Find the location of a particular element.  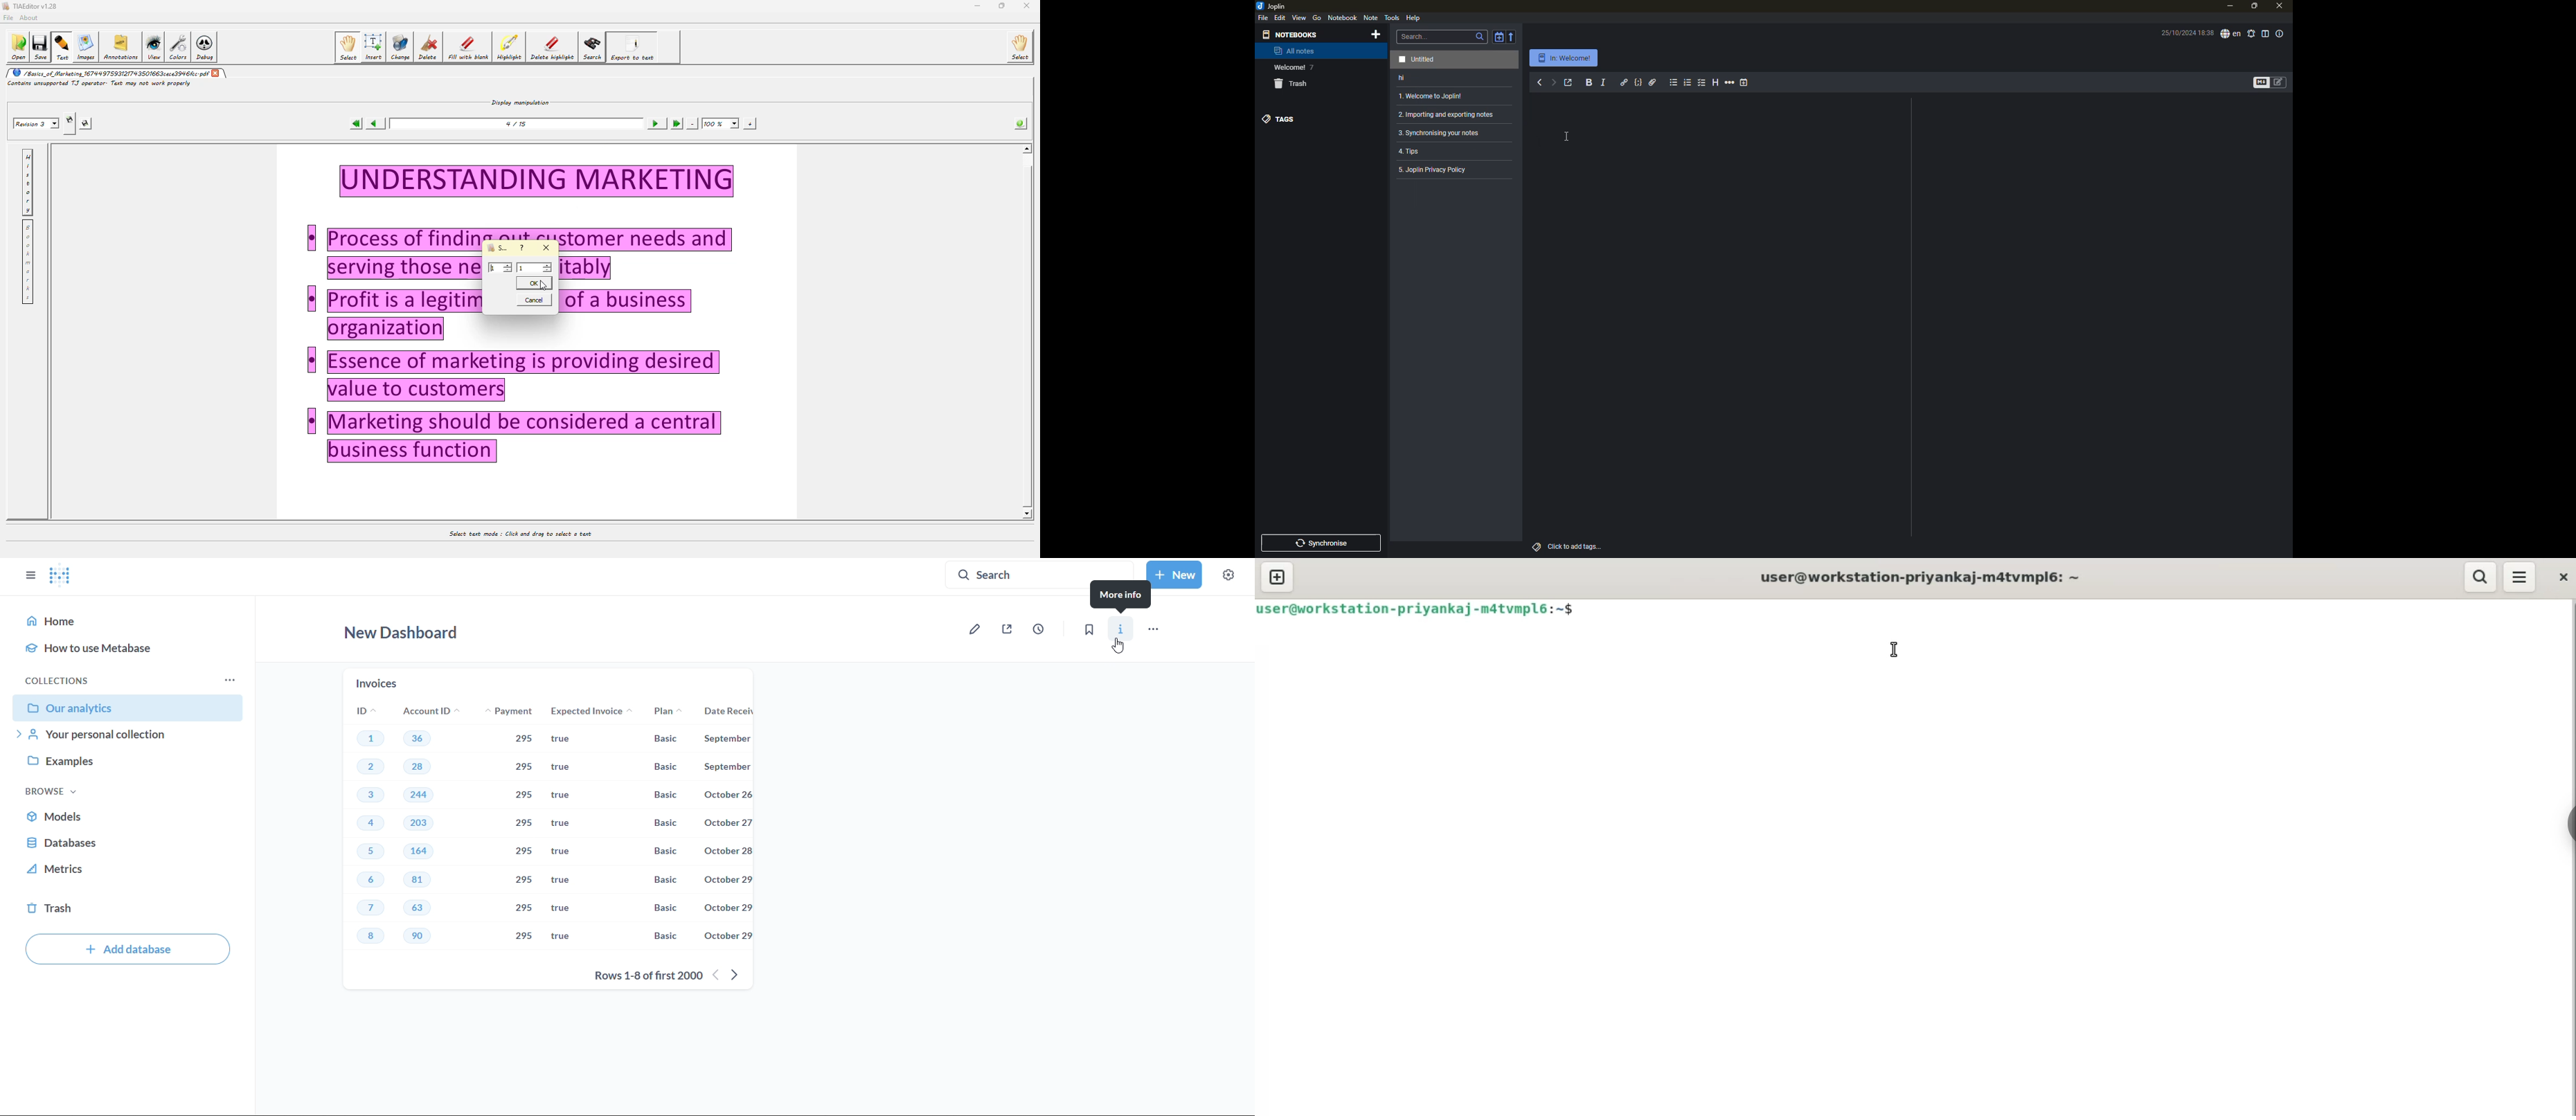

295 is located at coordinates (525, 936).